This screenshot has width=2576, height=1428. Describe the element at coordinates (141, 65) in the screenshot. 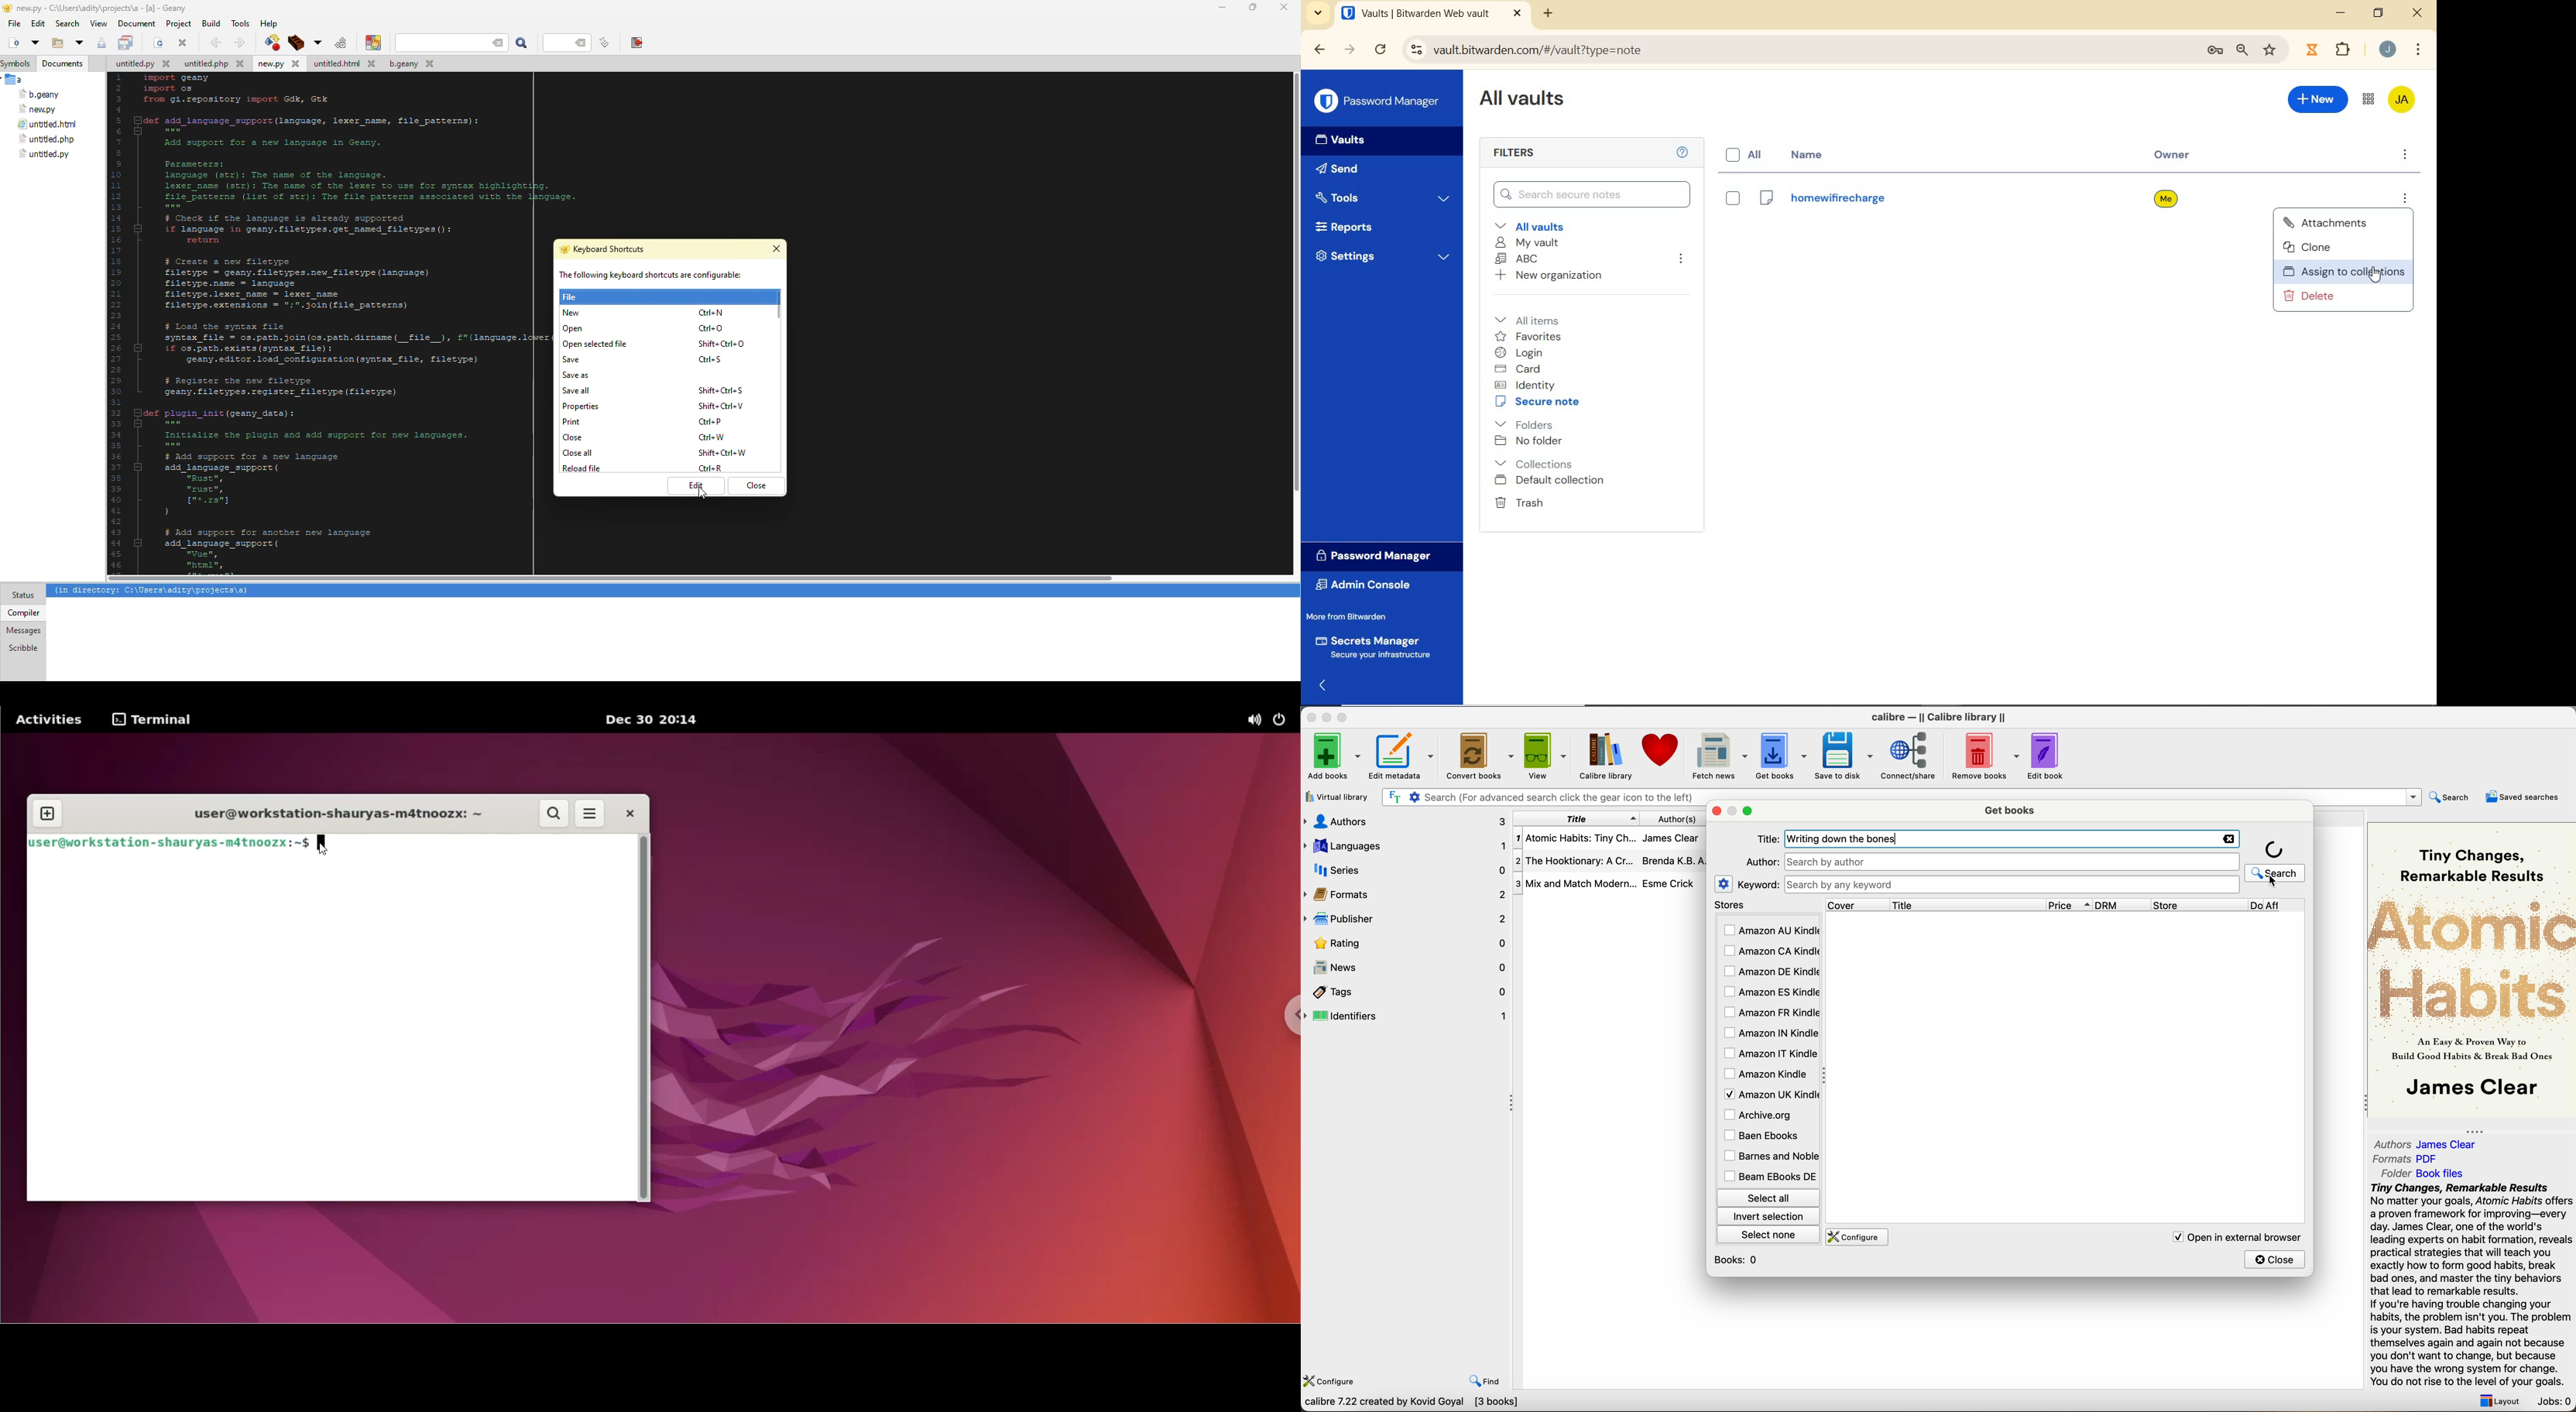

I see `file` at that location.